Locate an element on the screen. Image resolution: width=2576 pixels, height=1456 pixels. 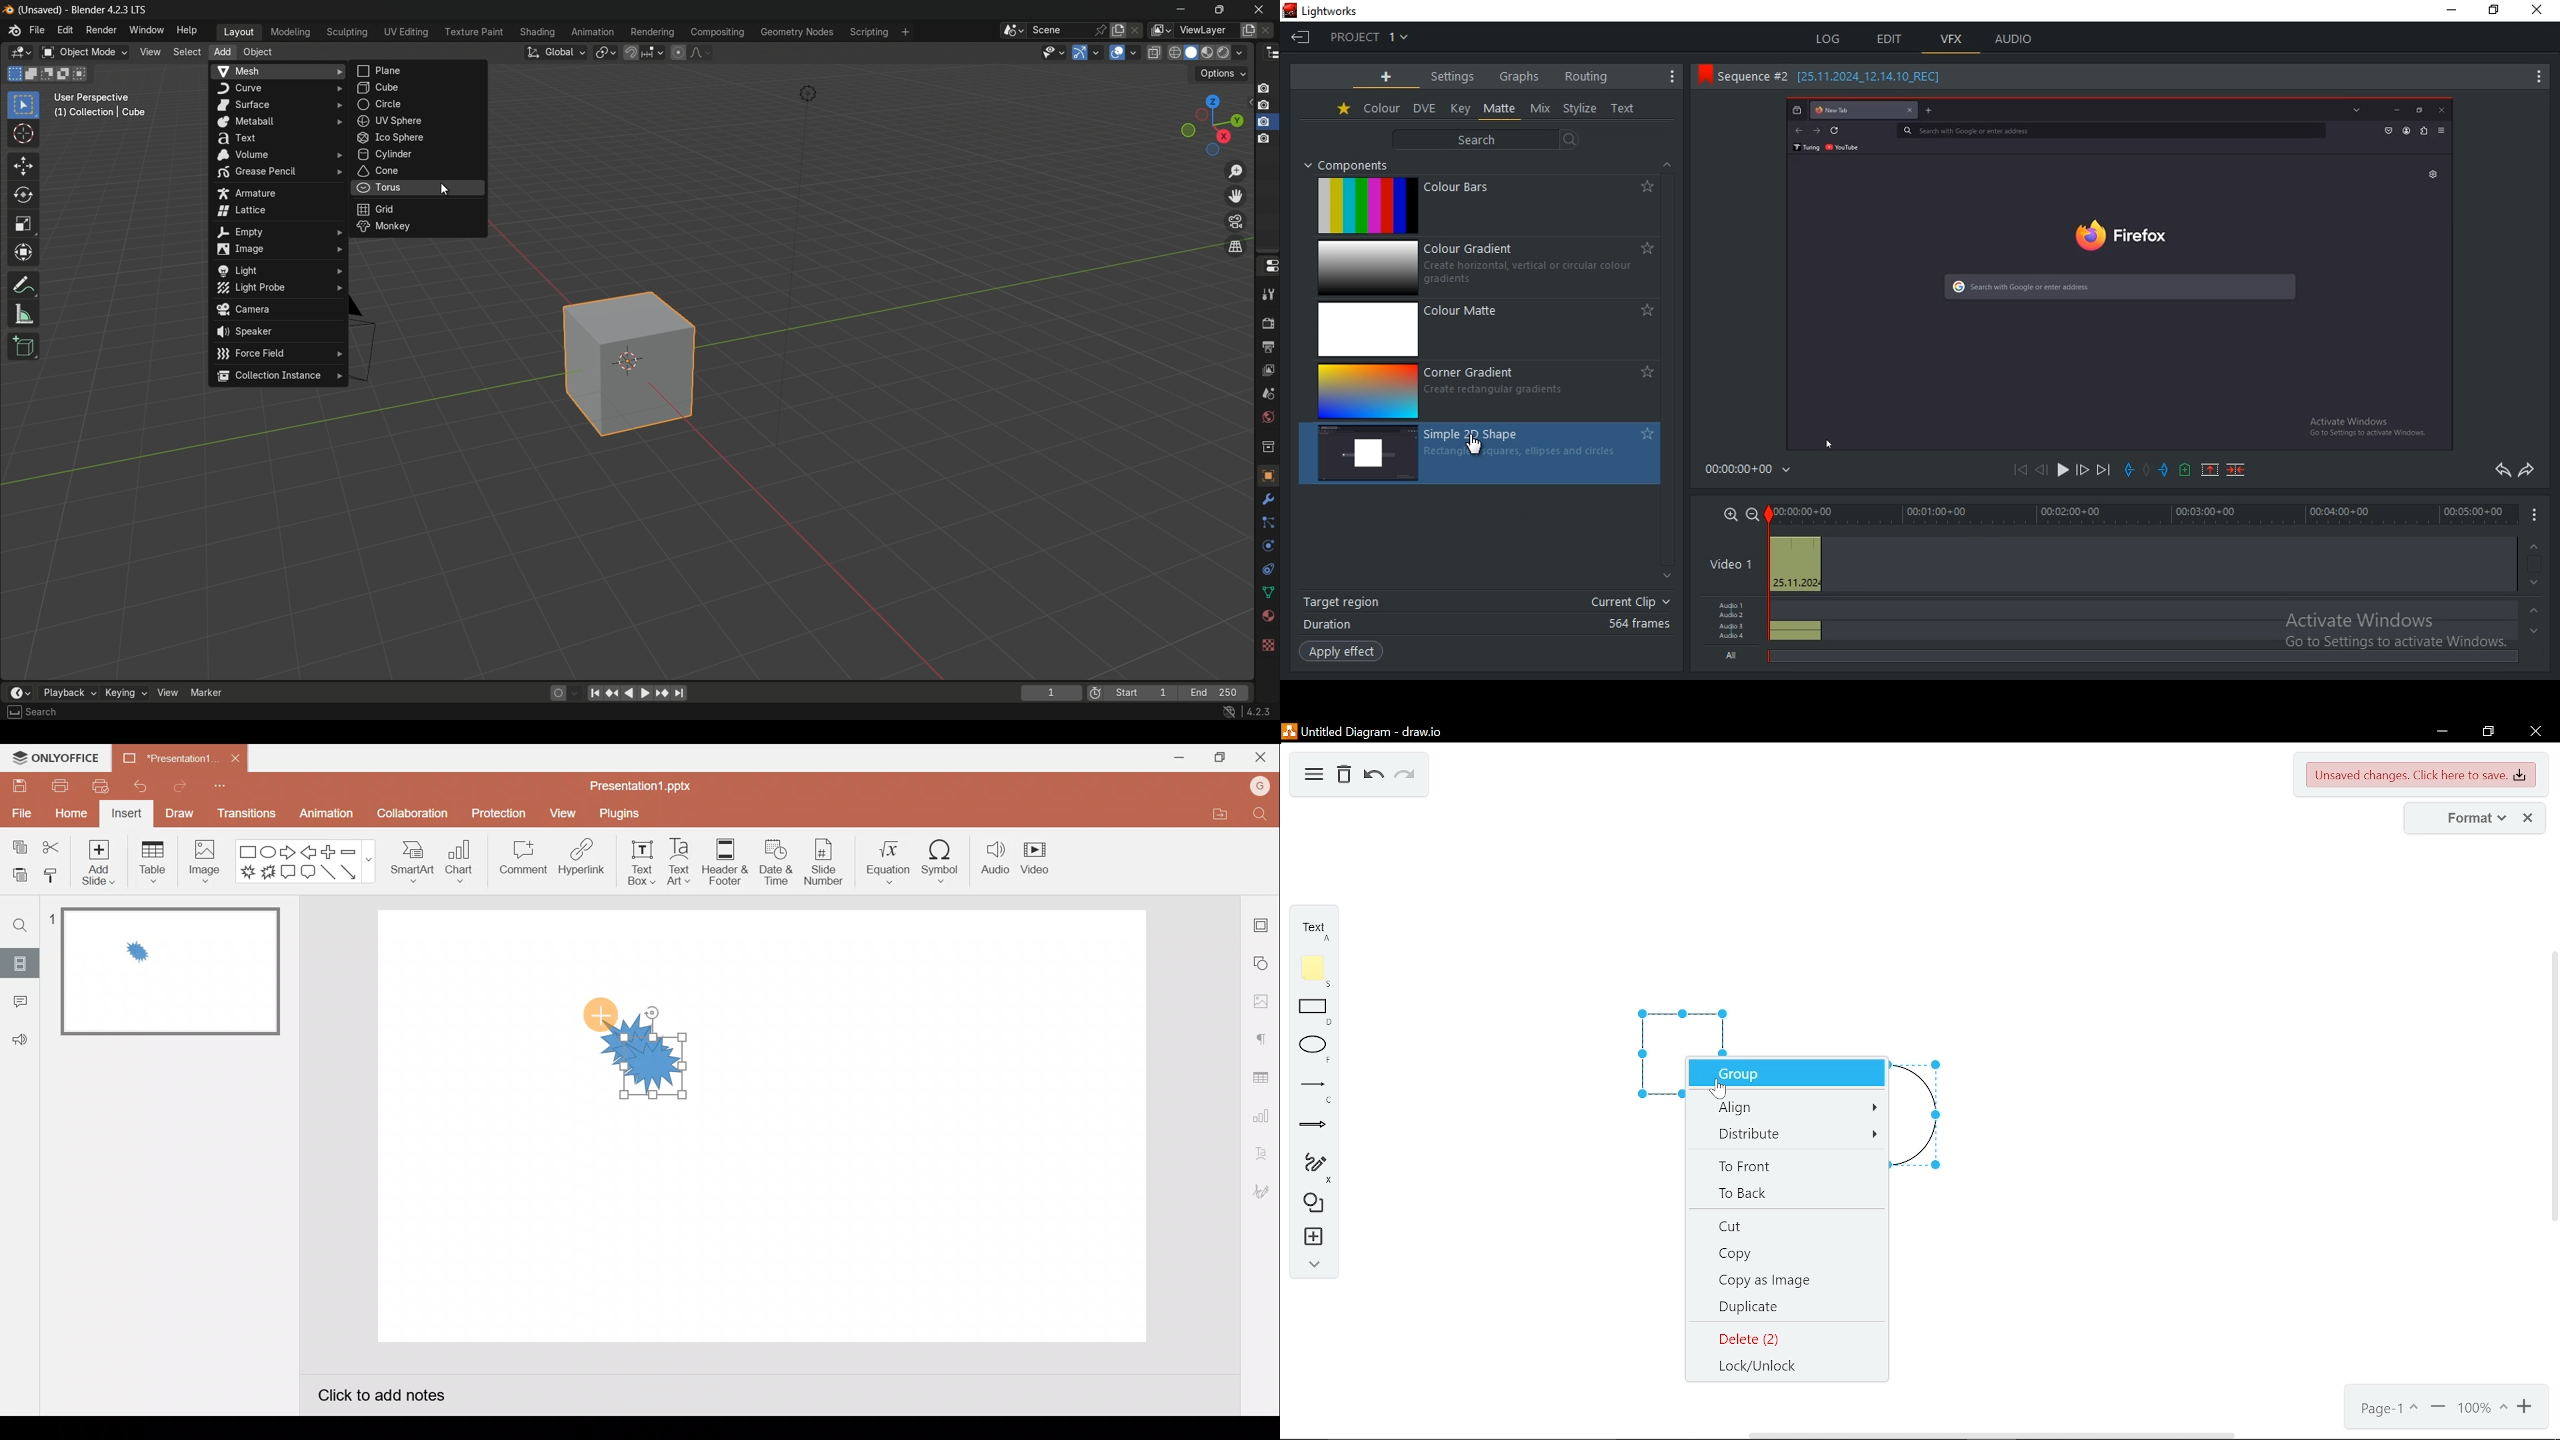
rectangle is located at coordinates (1313, 1013).